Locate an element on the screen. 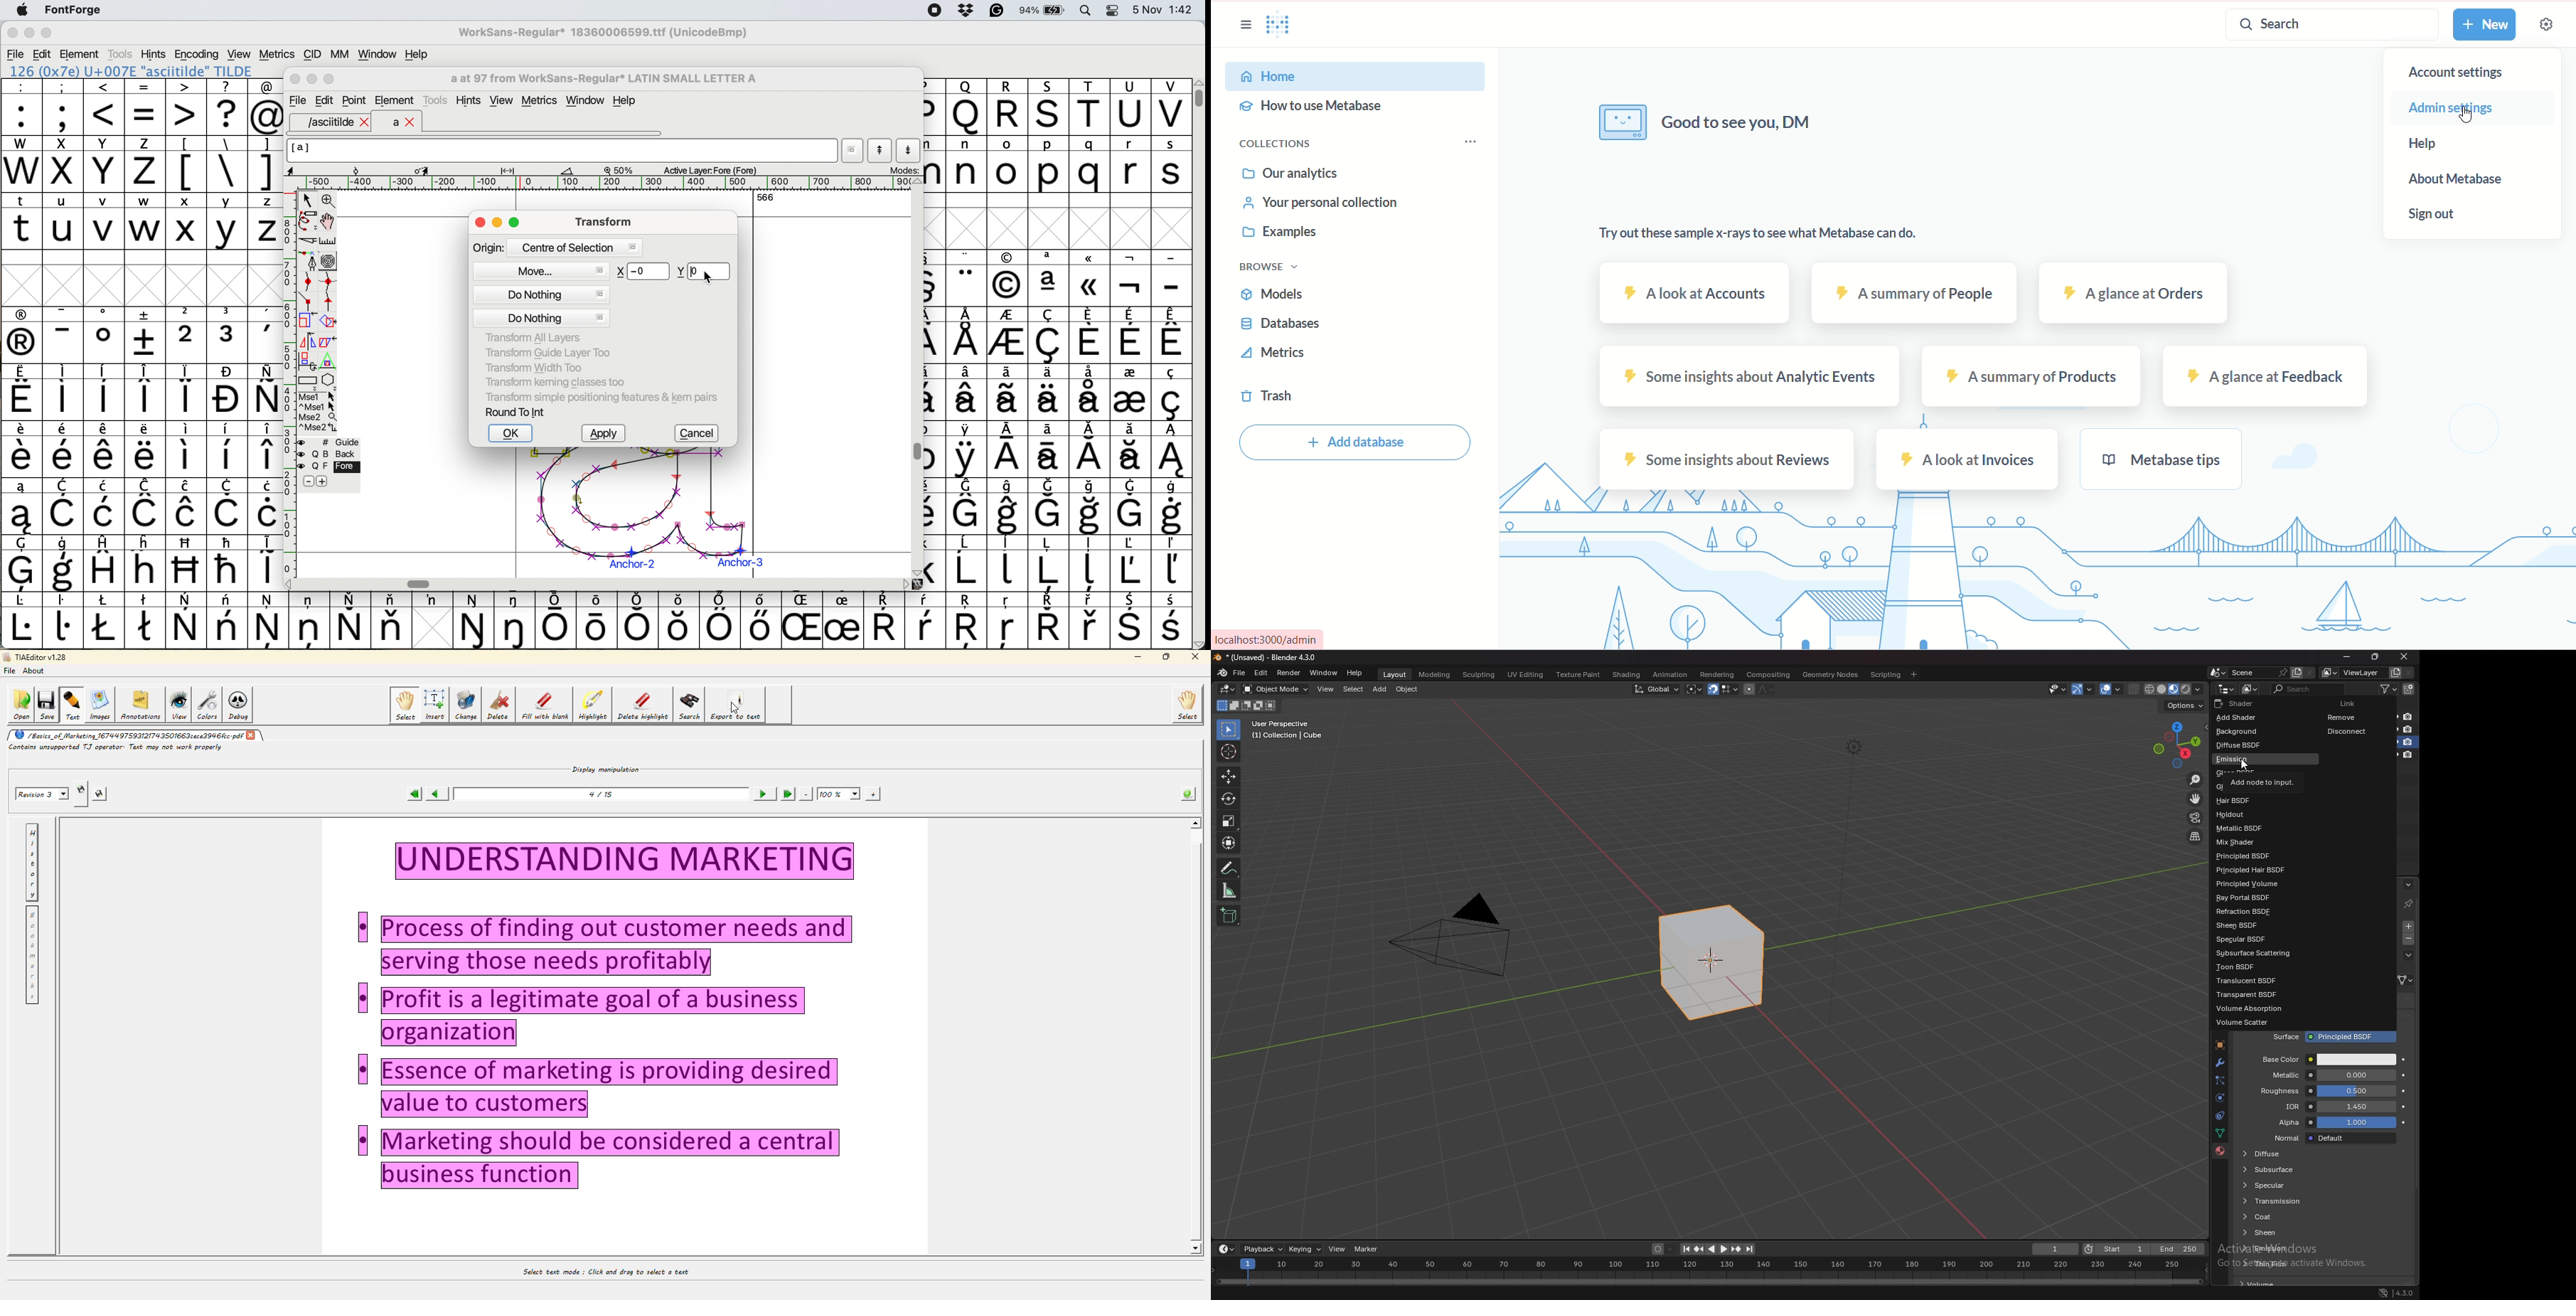  symbol is located at coordinates (1009, 337).